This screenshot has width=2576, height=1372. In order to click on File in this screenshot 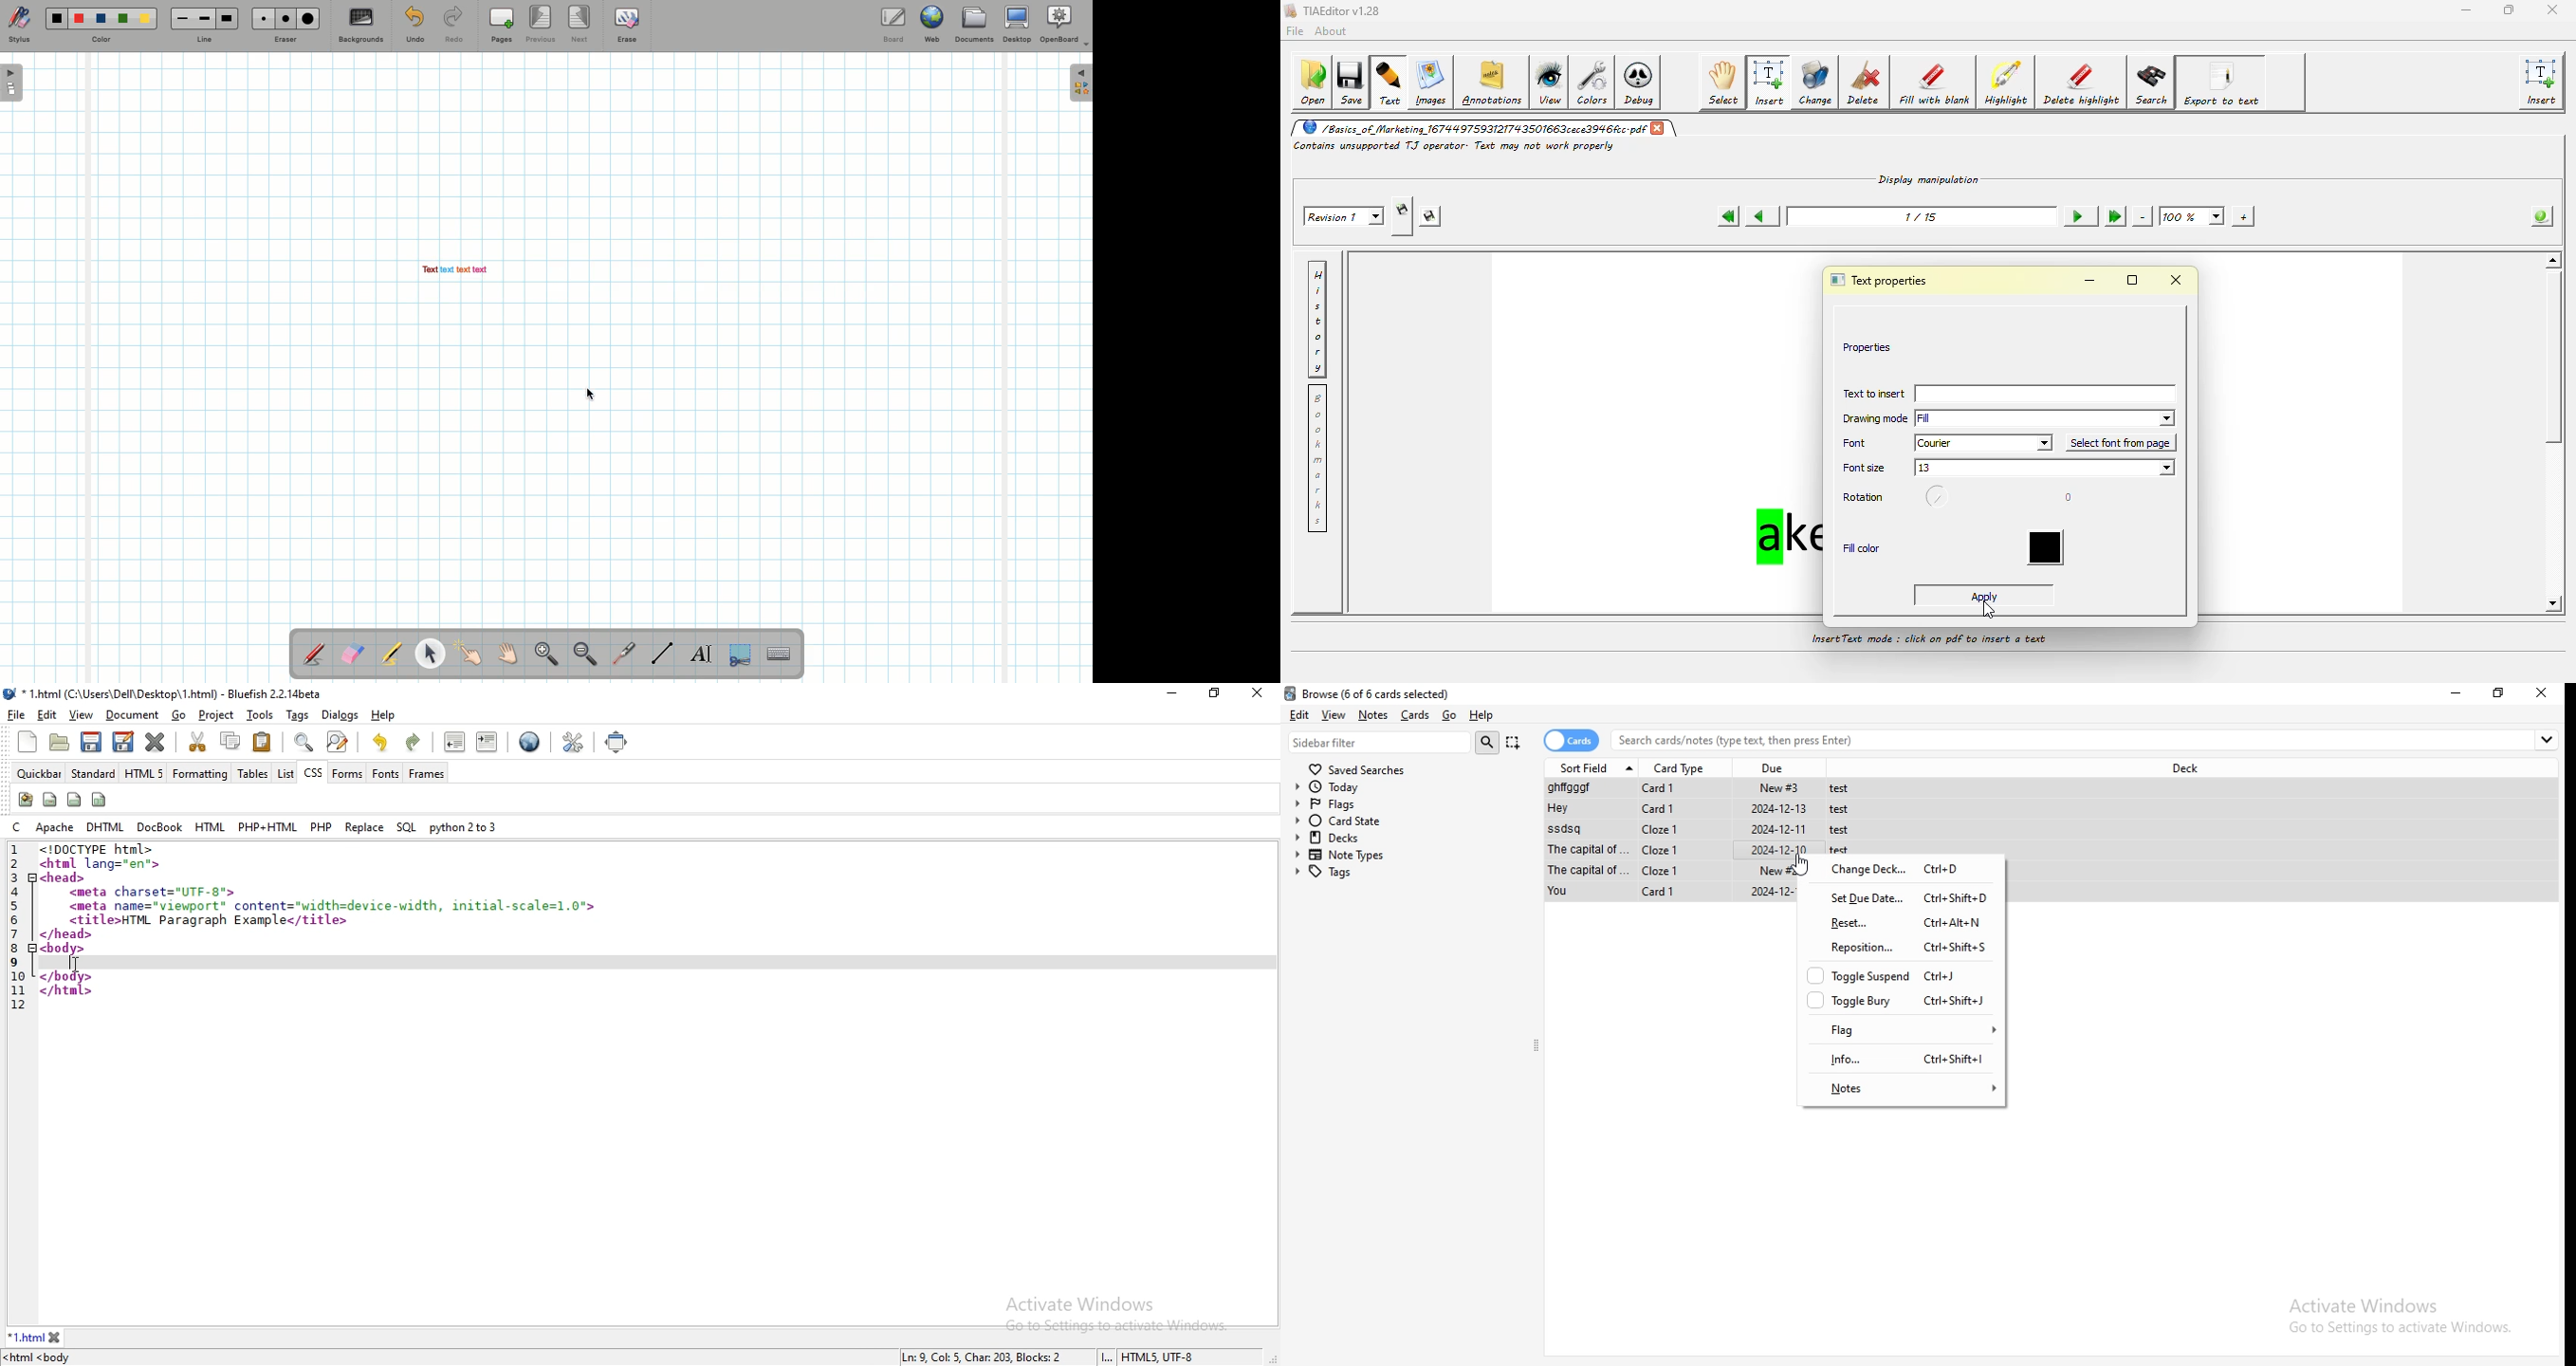, I will do `click(1707, 788)`.